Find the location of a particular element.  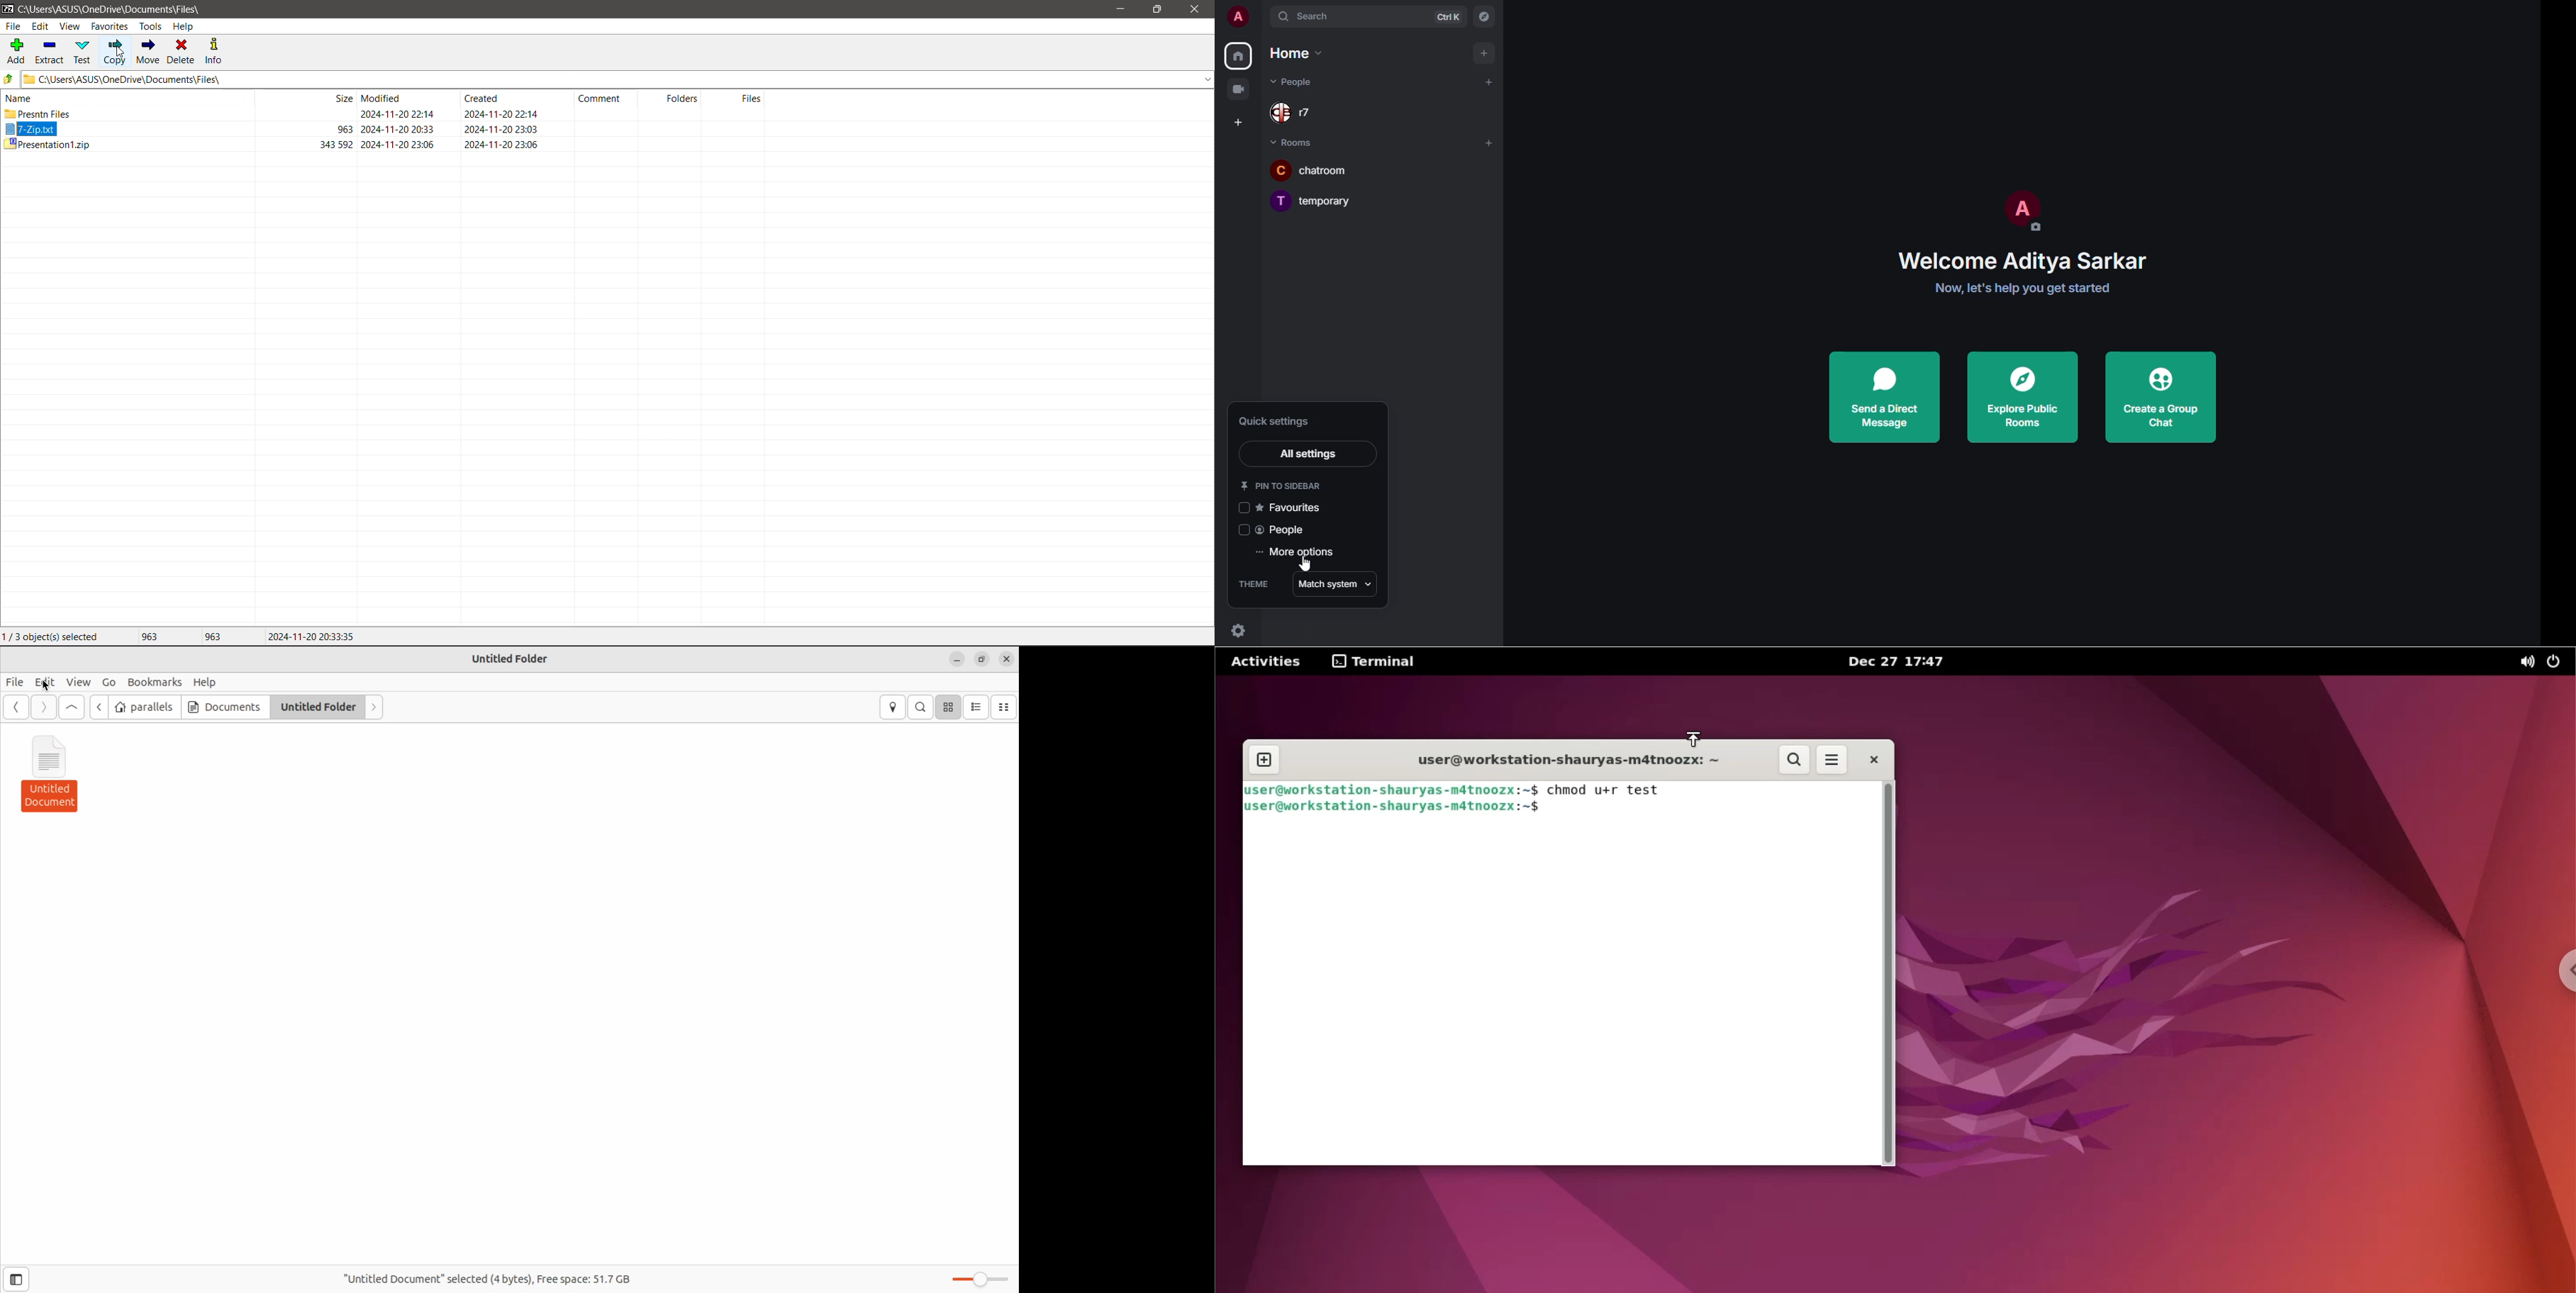

theme is located at coordinates (1257, 584).